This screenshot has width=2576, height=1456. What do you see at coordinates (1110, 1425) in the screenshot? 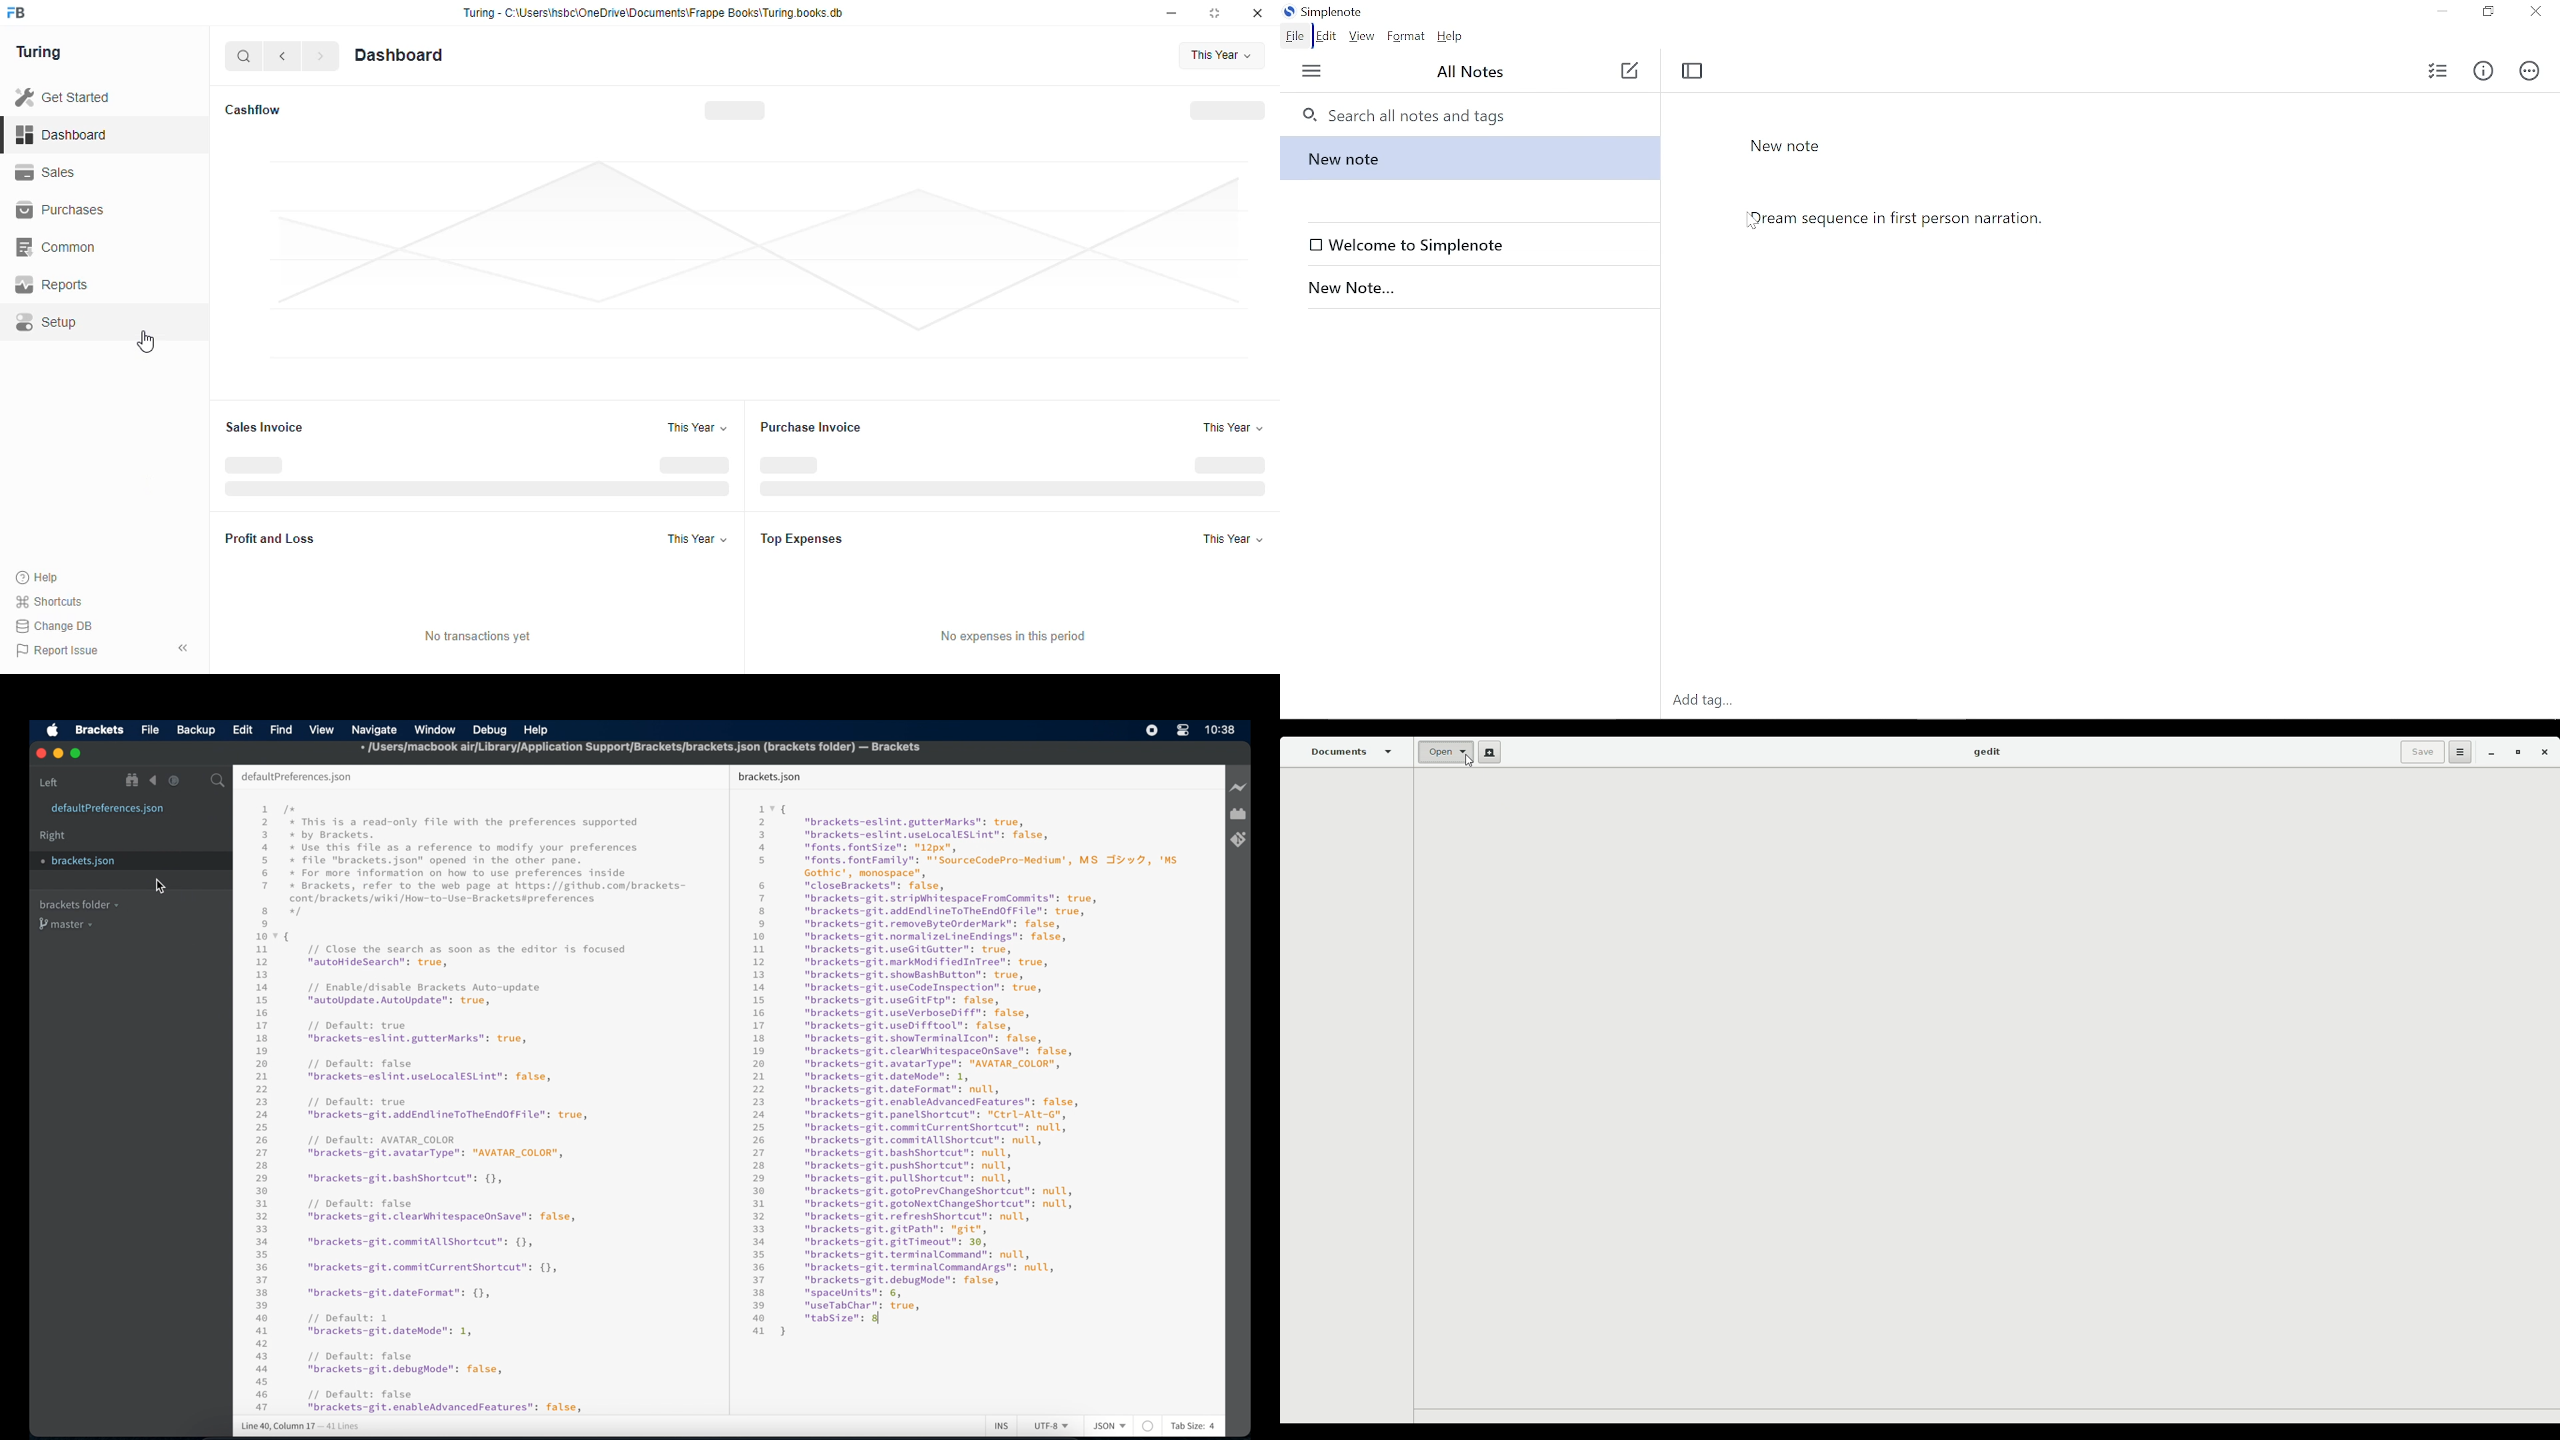
I see `json` at bounding box center [1110, 1425].